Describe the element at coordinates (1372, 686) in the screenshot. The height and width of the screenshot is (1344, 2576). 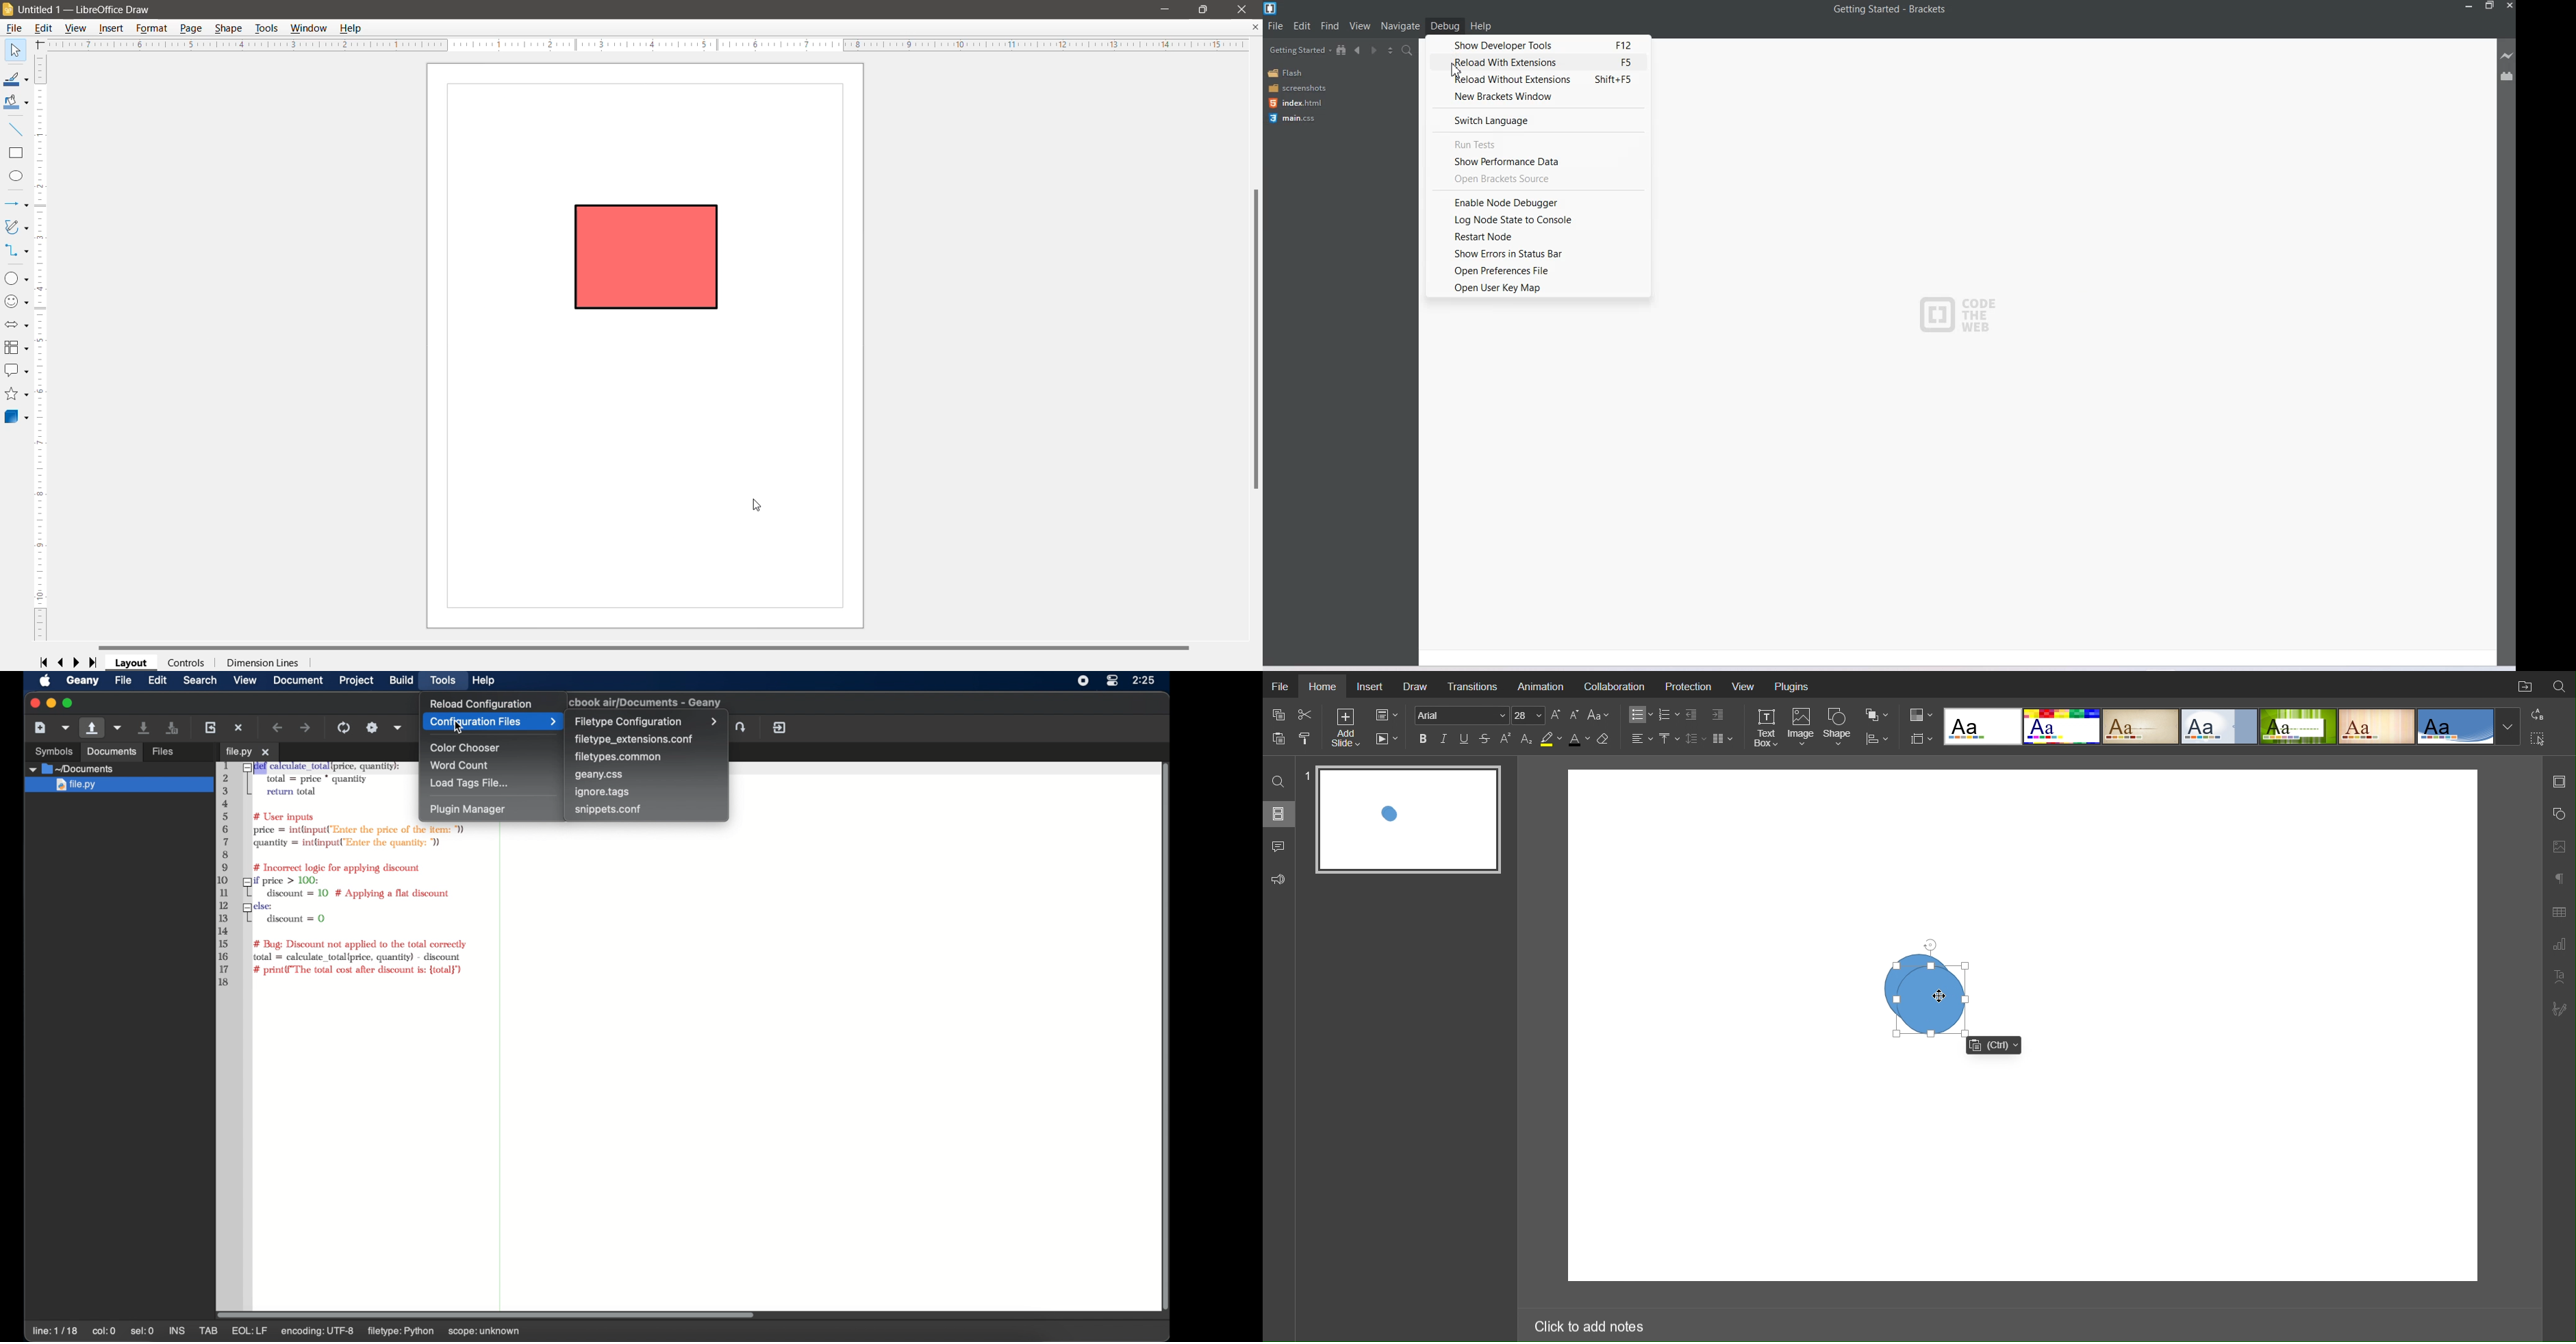
I see `Insert` at that location.